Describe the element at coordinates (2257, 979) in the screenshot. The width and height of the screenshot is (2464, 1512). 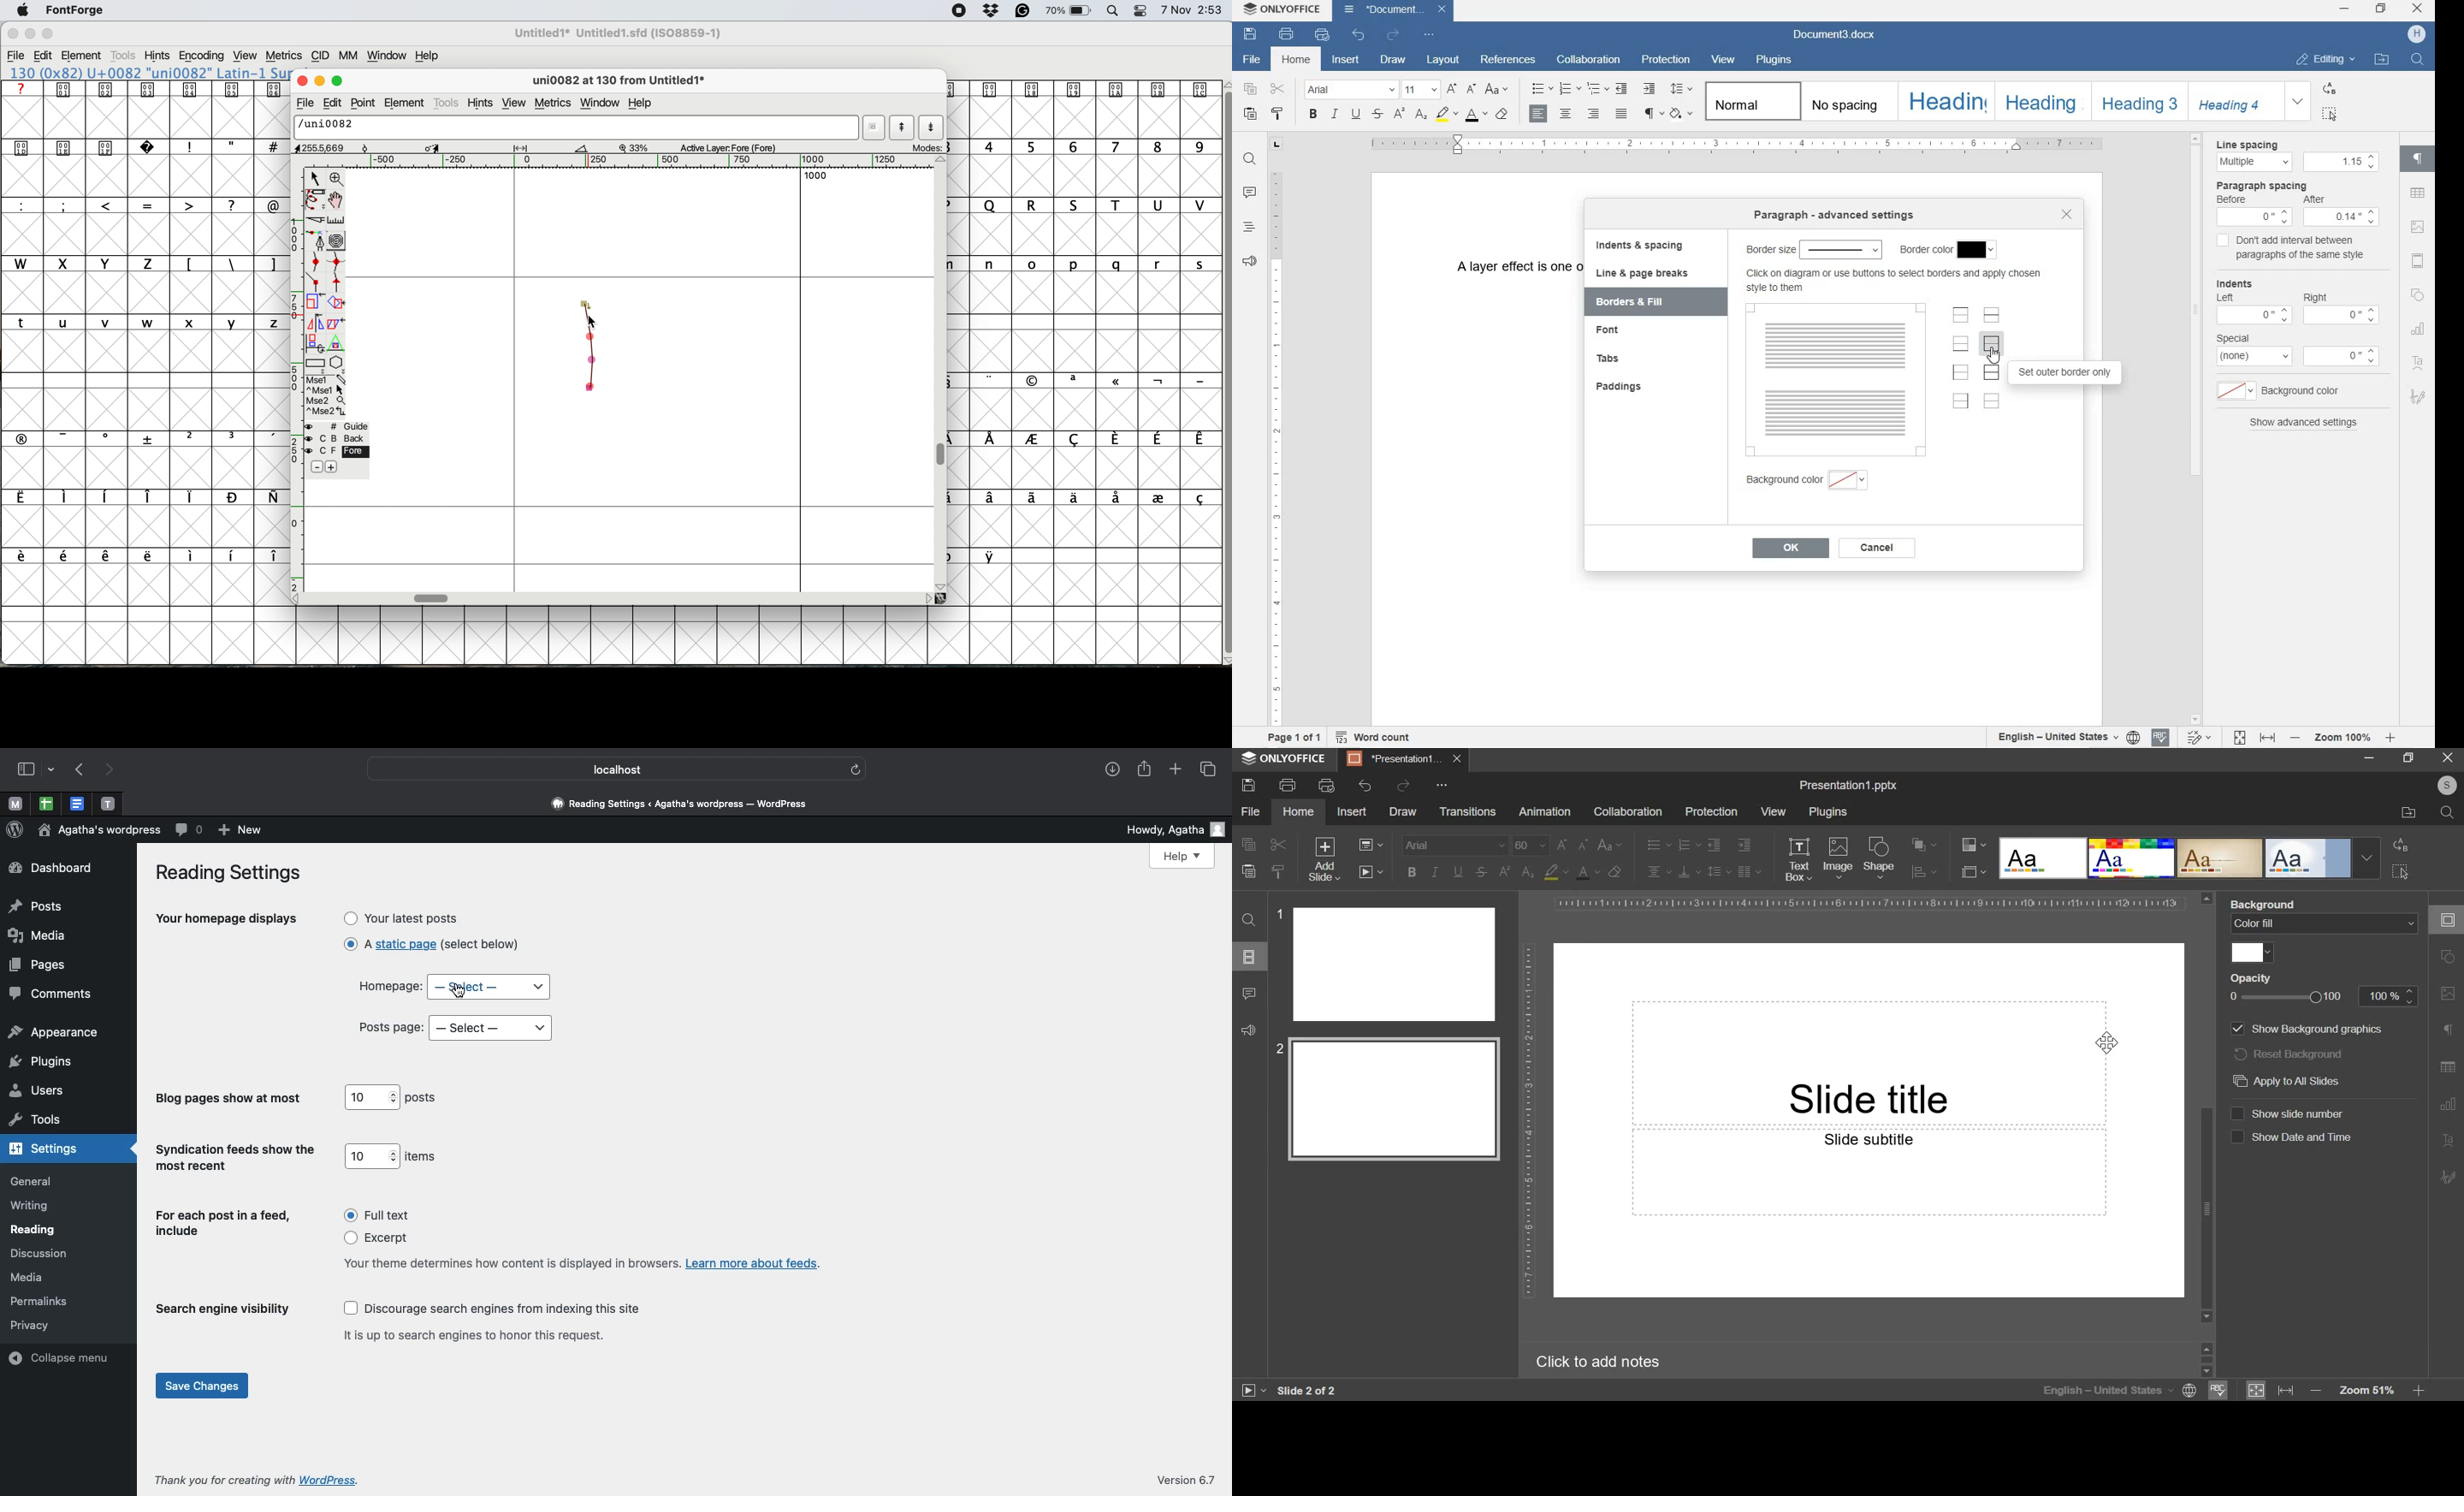
I see `opacity` at that location.